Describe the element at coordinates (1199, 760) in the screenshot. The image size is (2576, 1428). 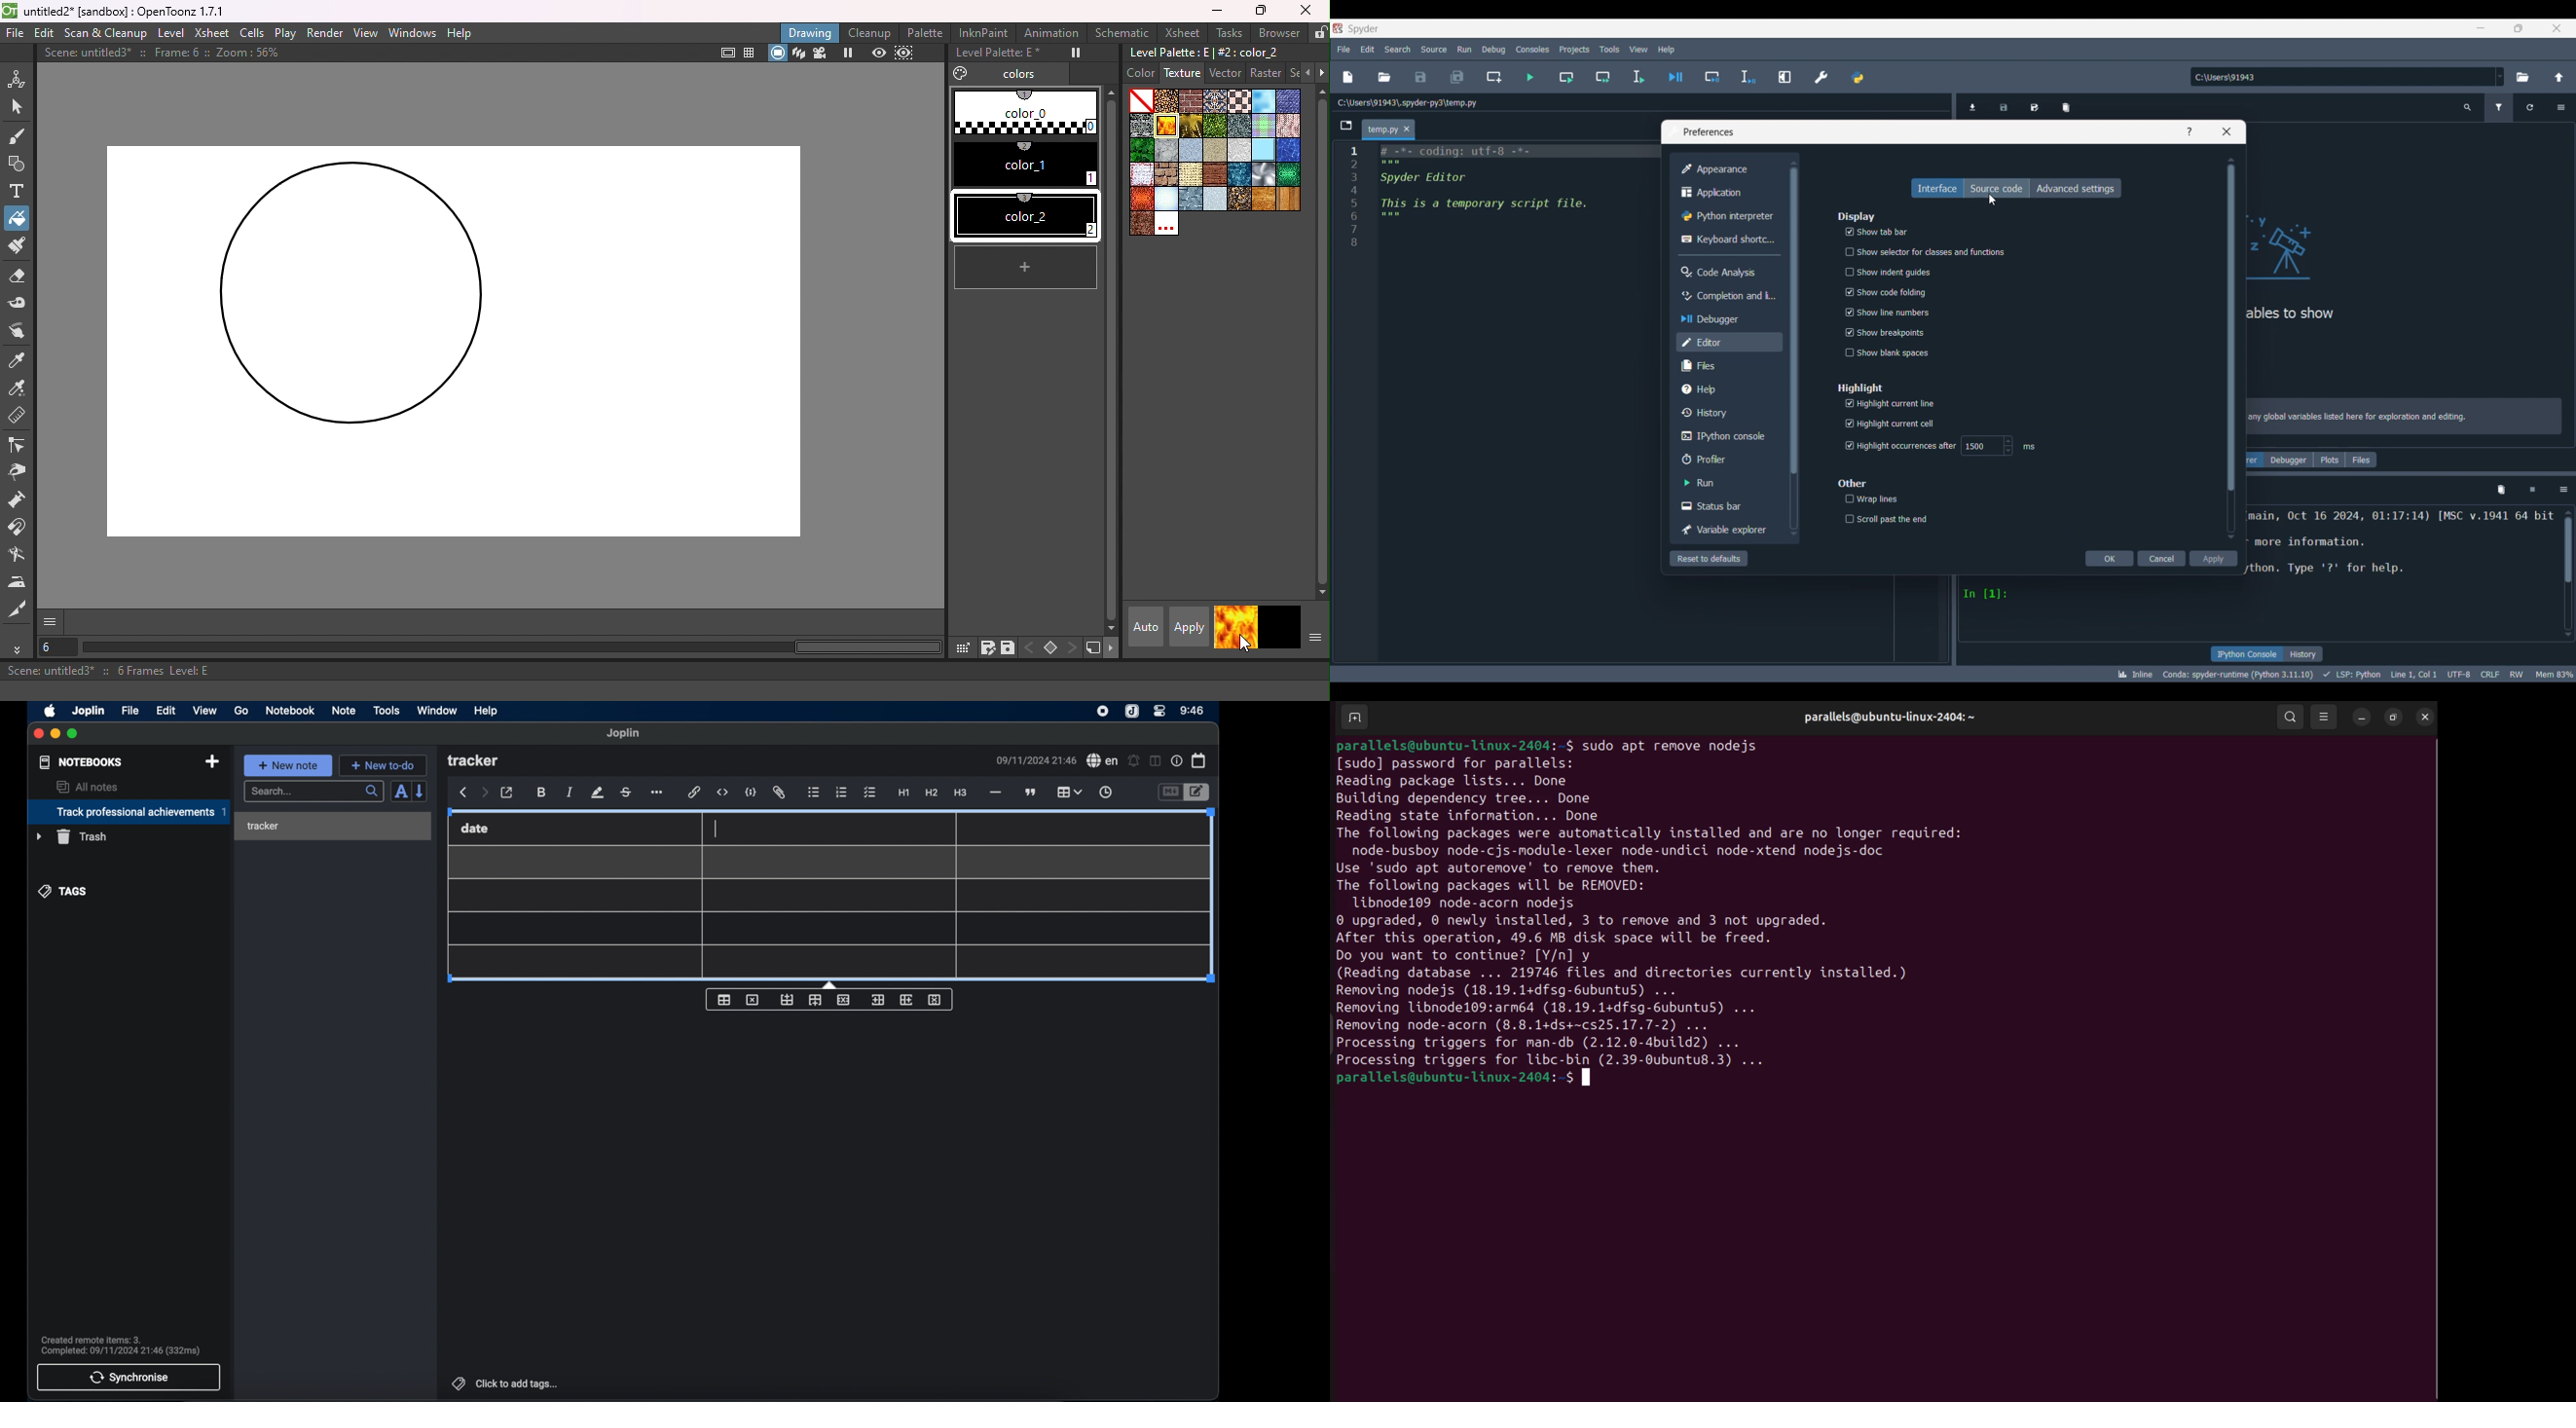
I see `calendar` at that location.